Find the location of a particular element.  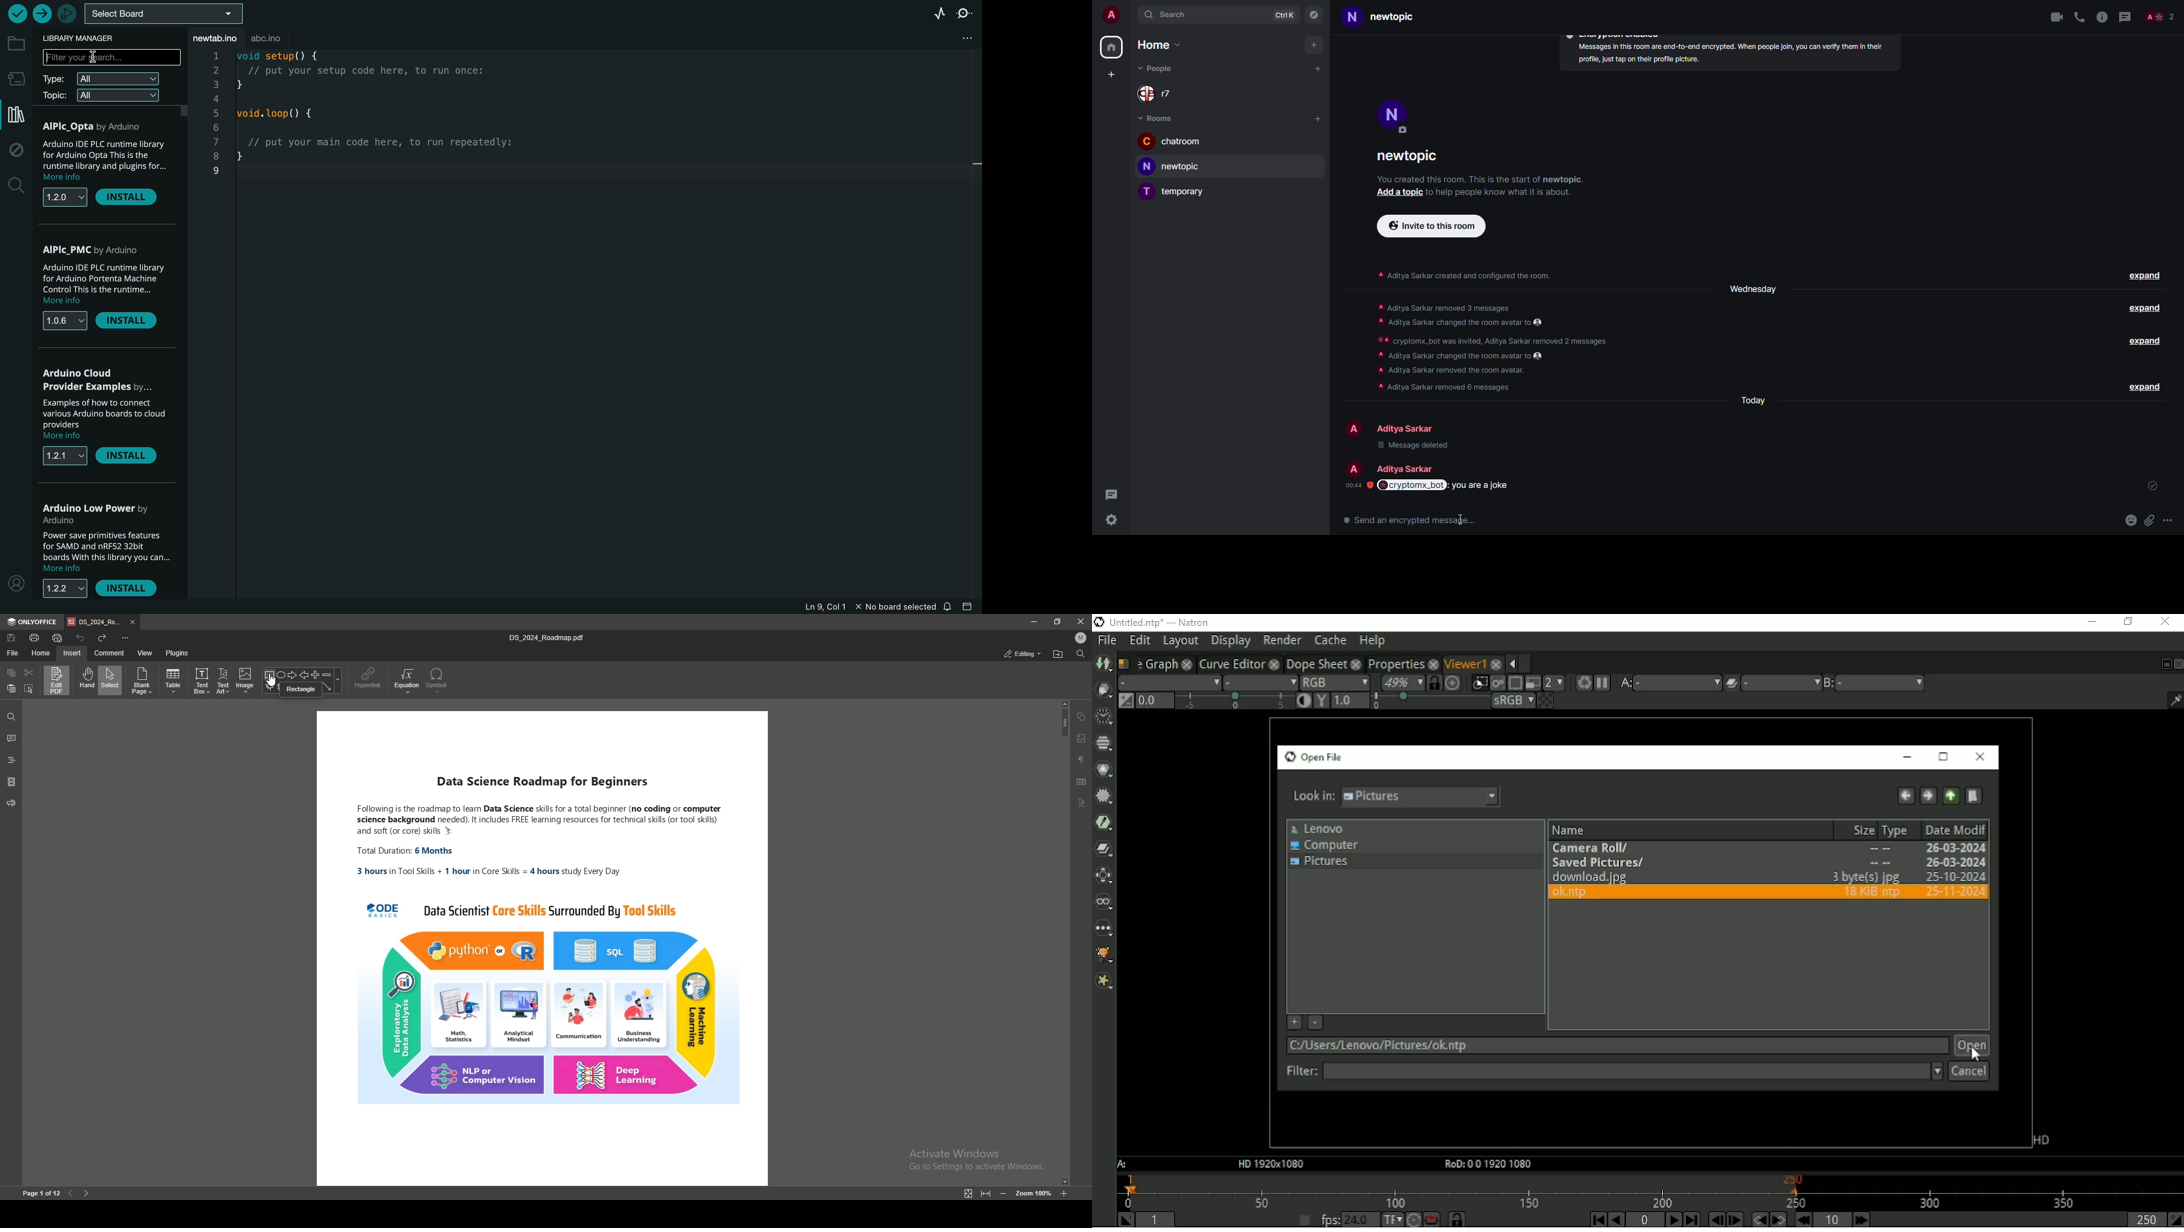

next page is located at coordinates (87, 1194).